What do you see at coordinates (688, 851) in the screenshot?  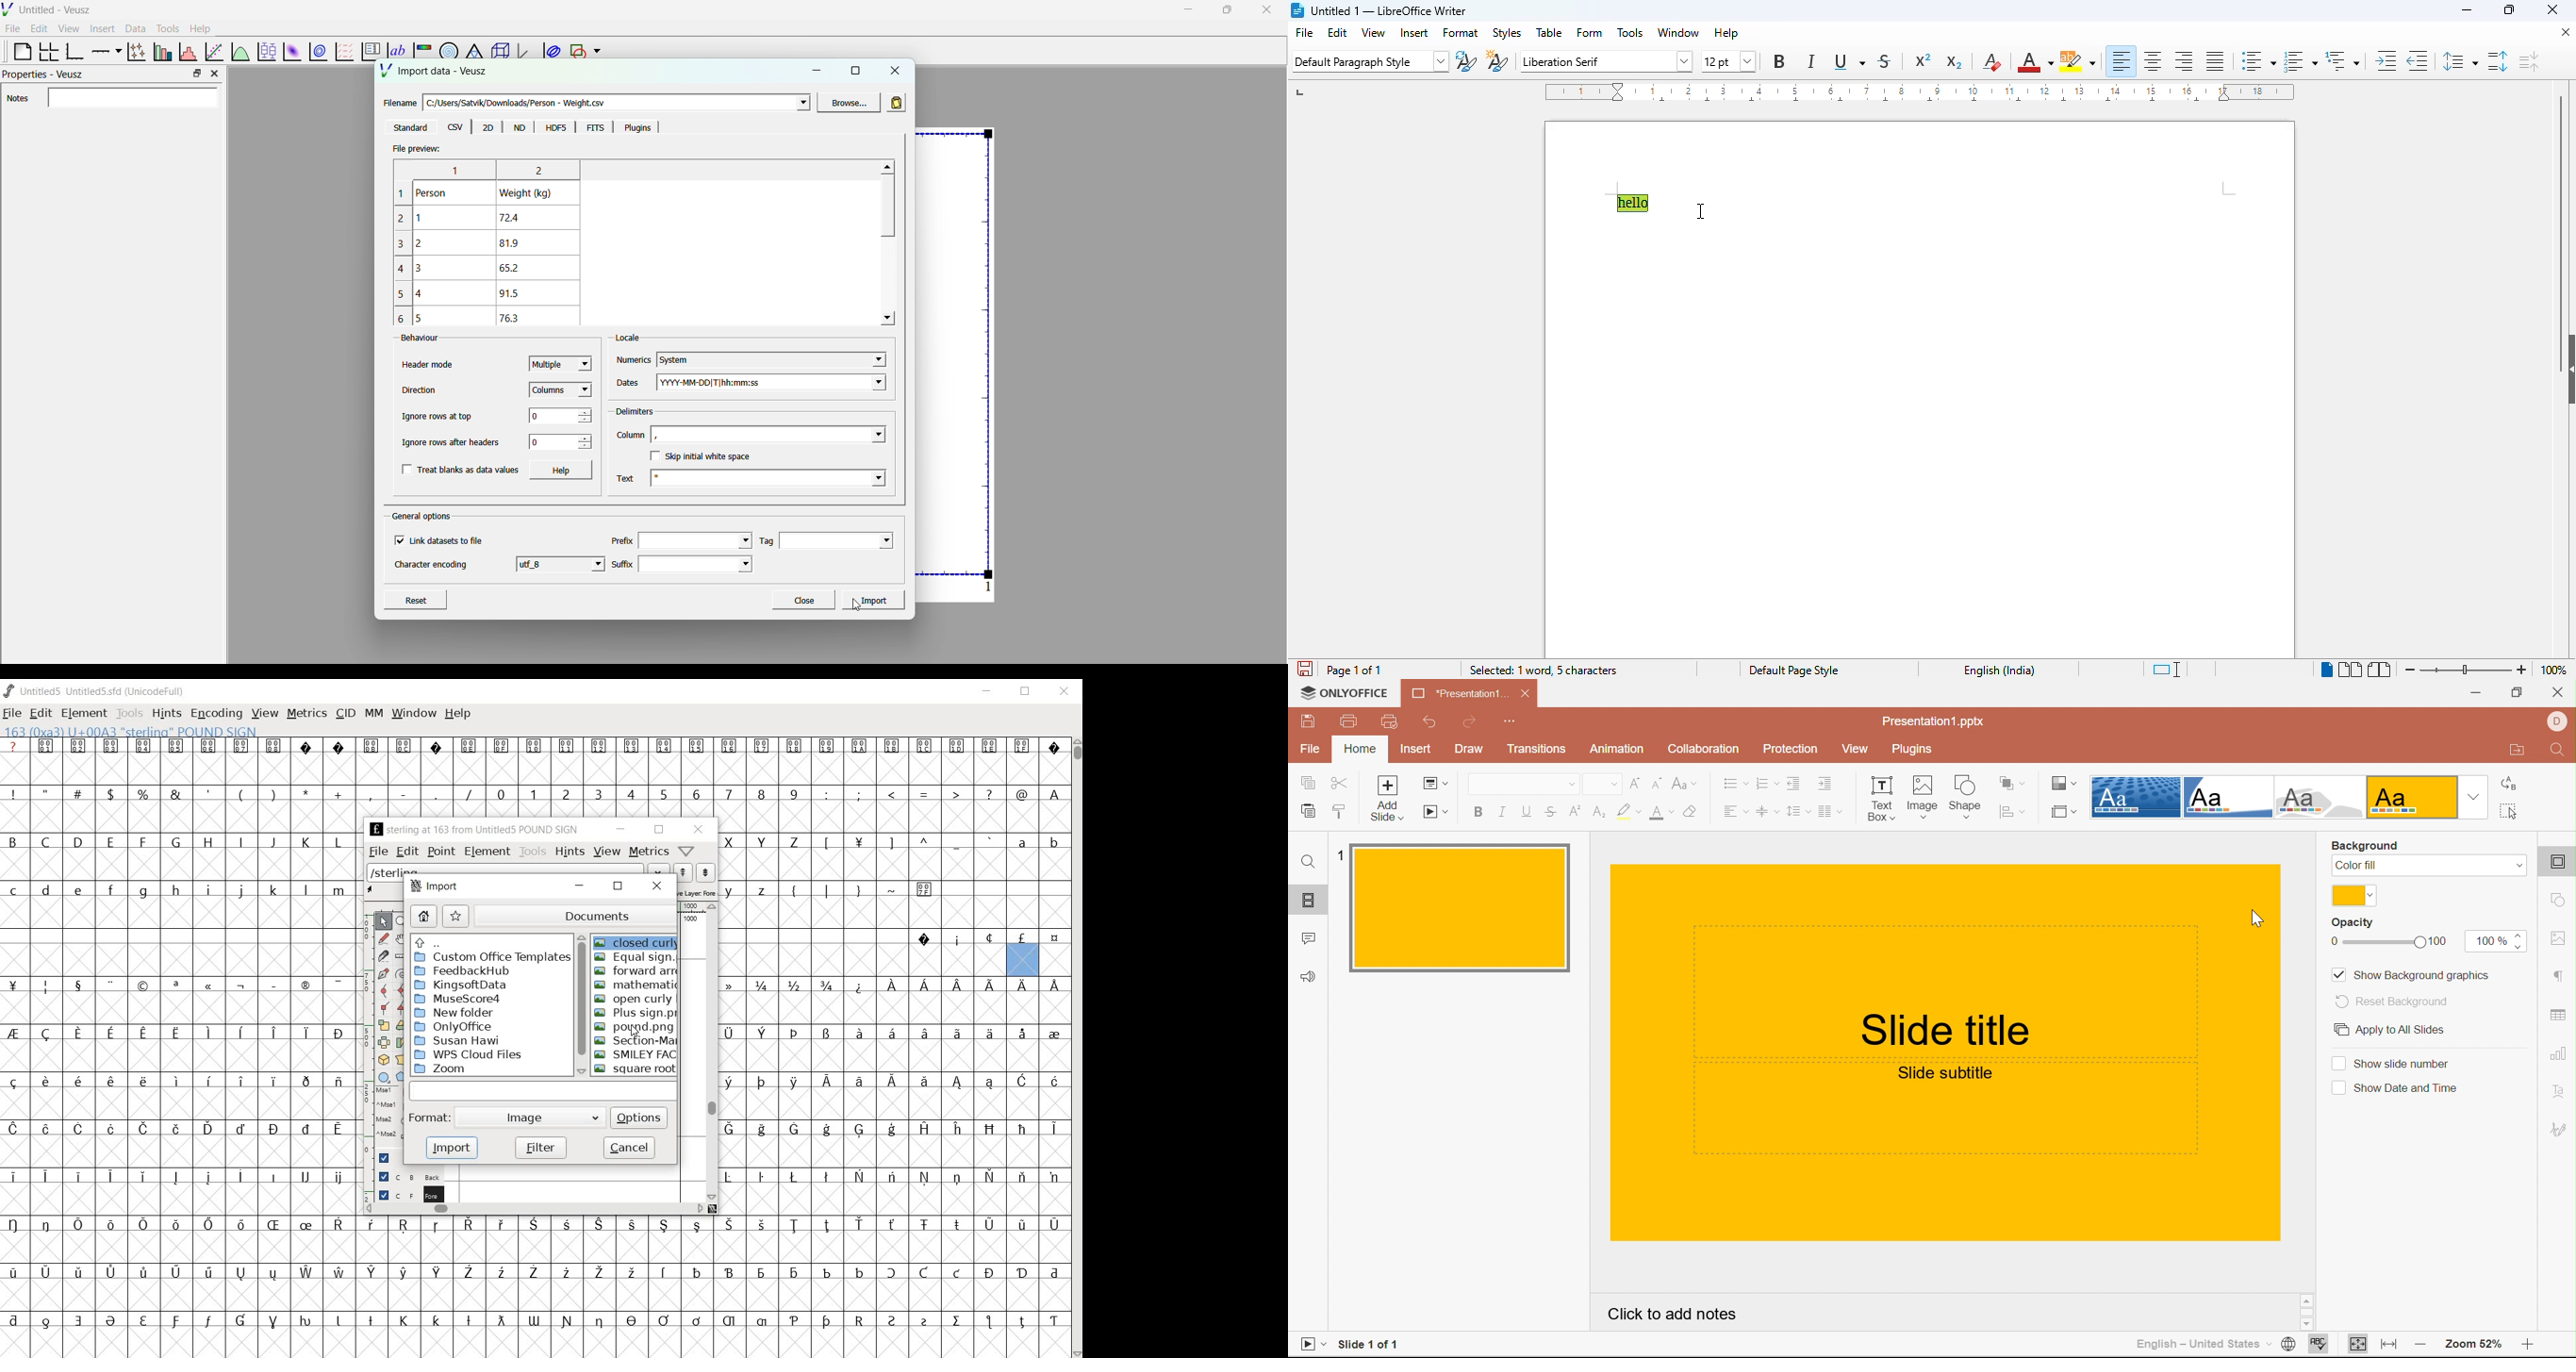 I see `Help/Window` at bounding box center [688, 851].